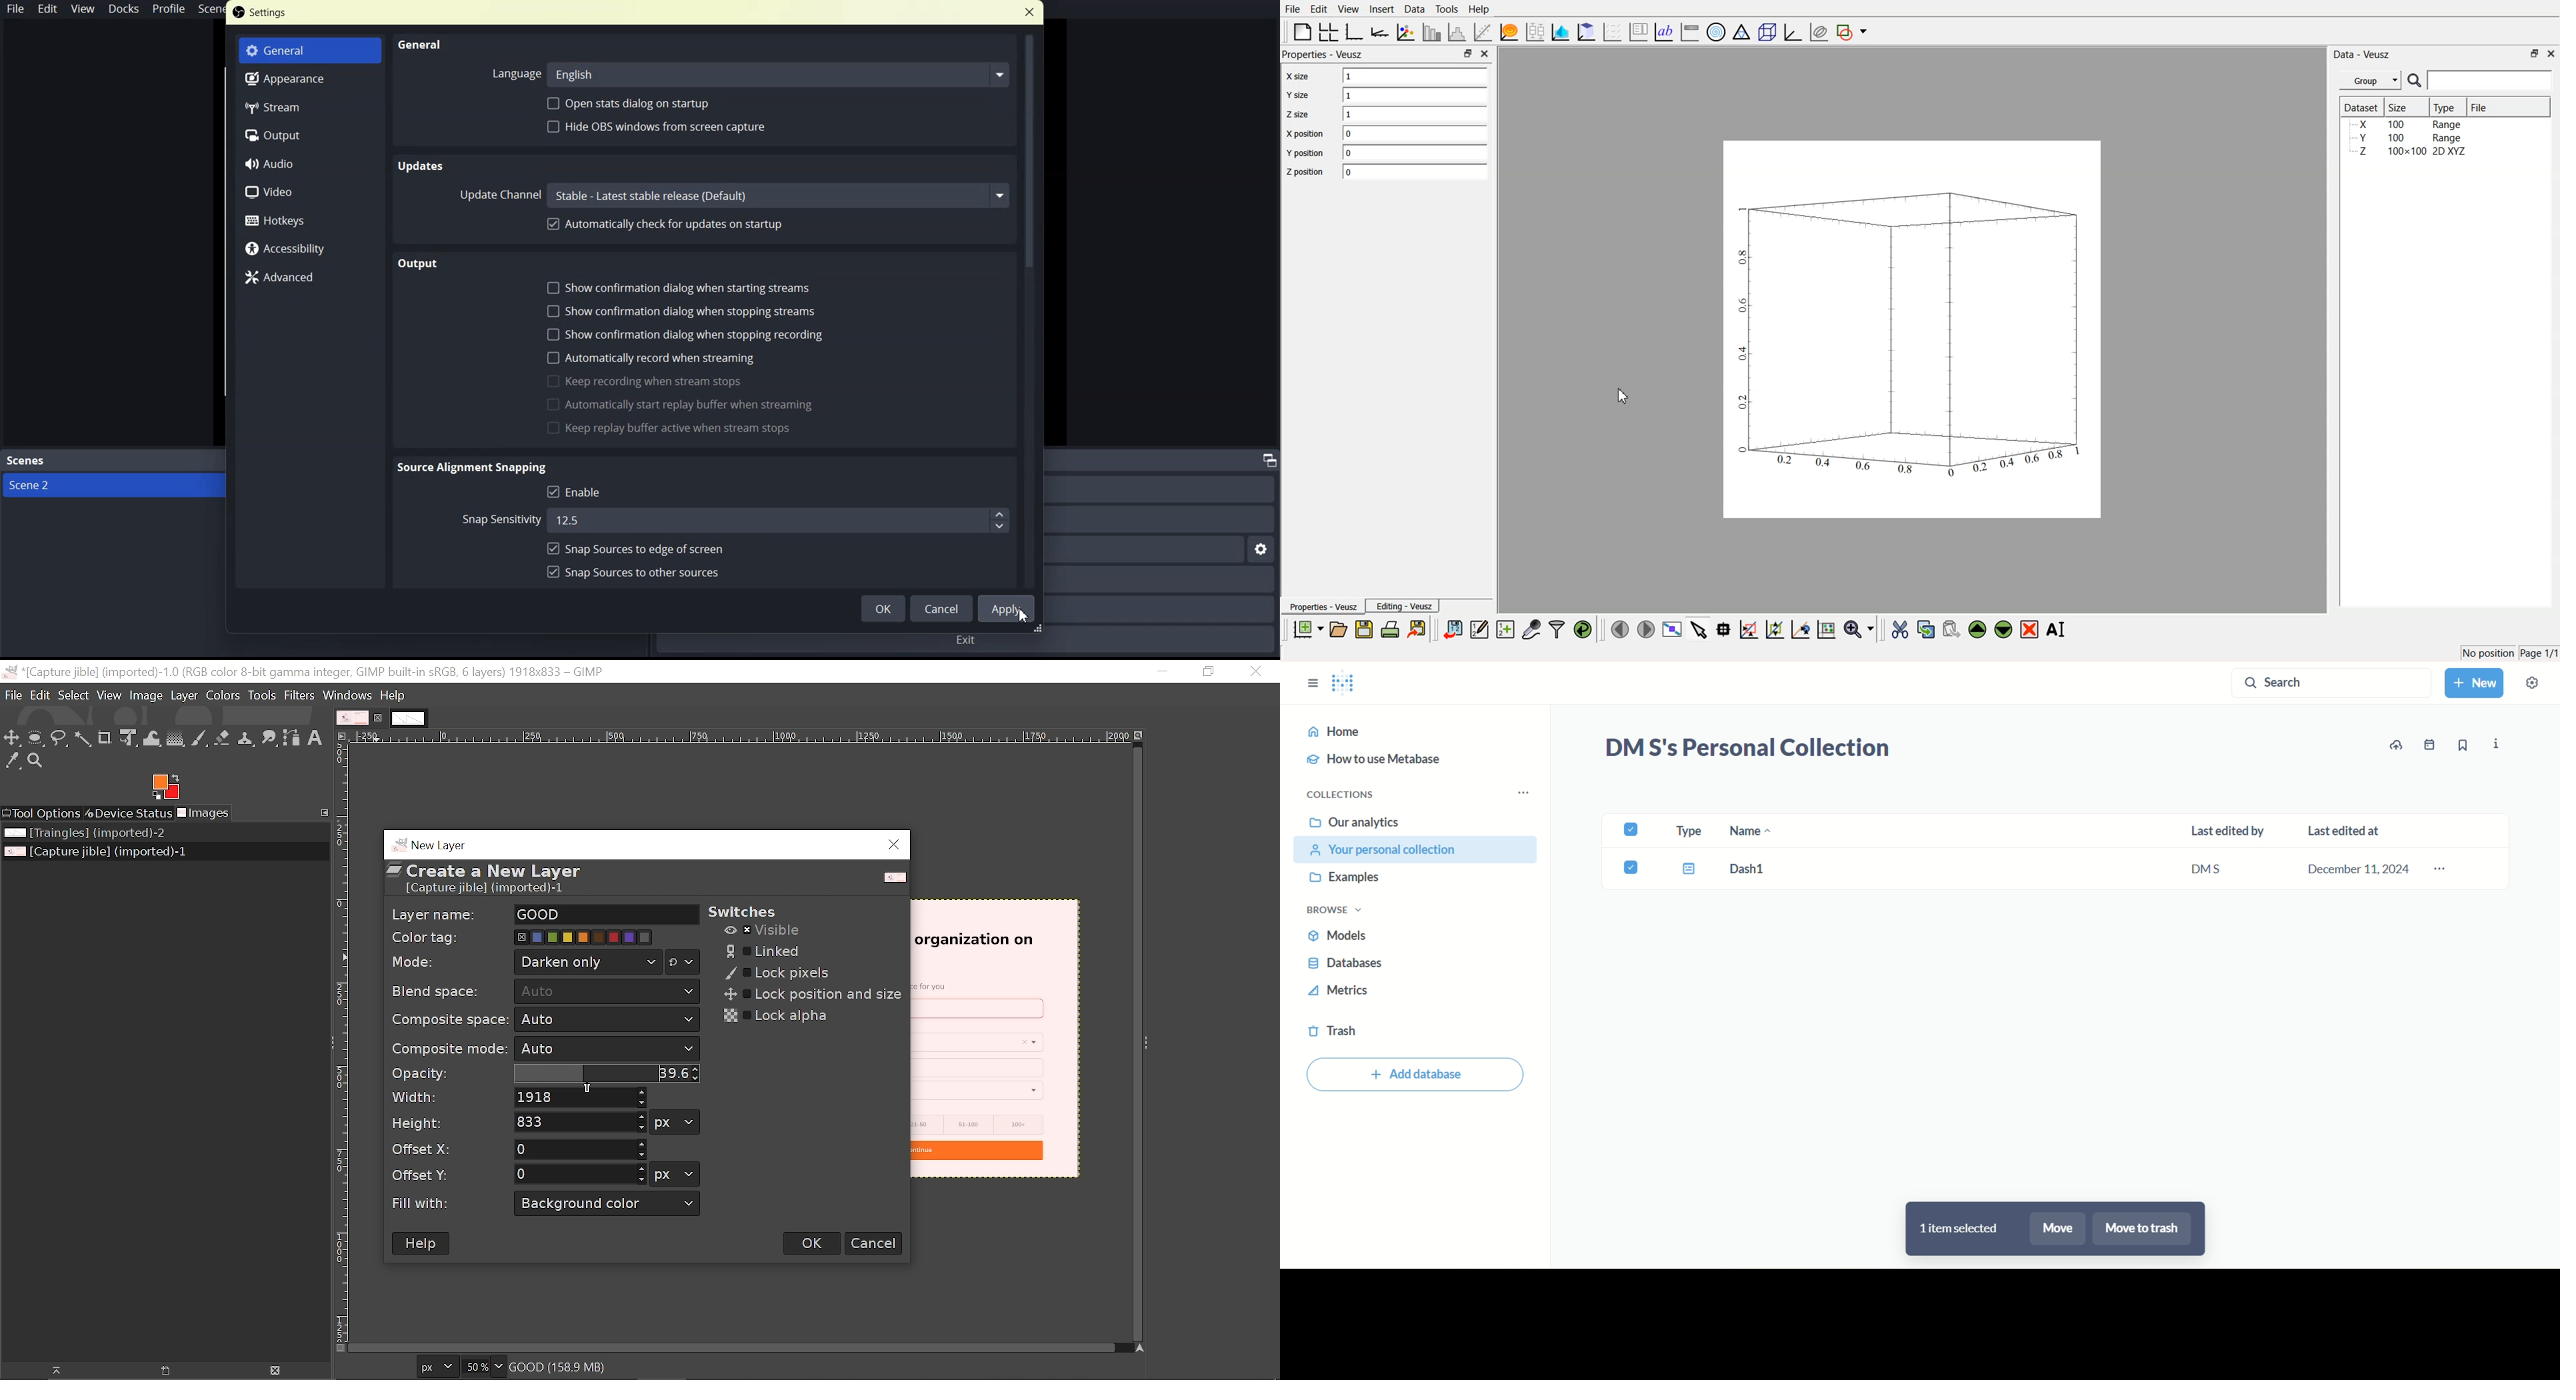  Describe the element at coordinates (1418, 629) in the screenshot. I see `Export to graphic format` at that location.